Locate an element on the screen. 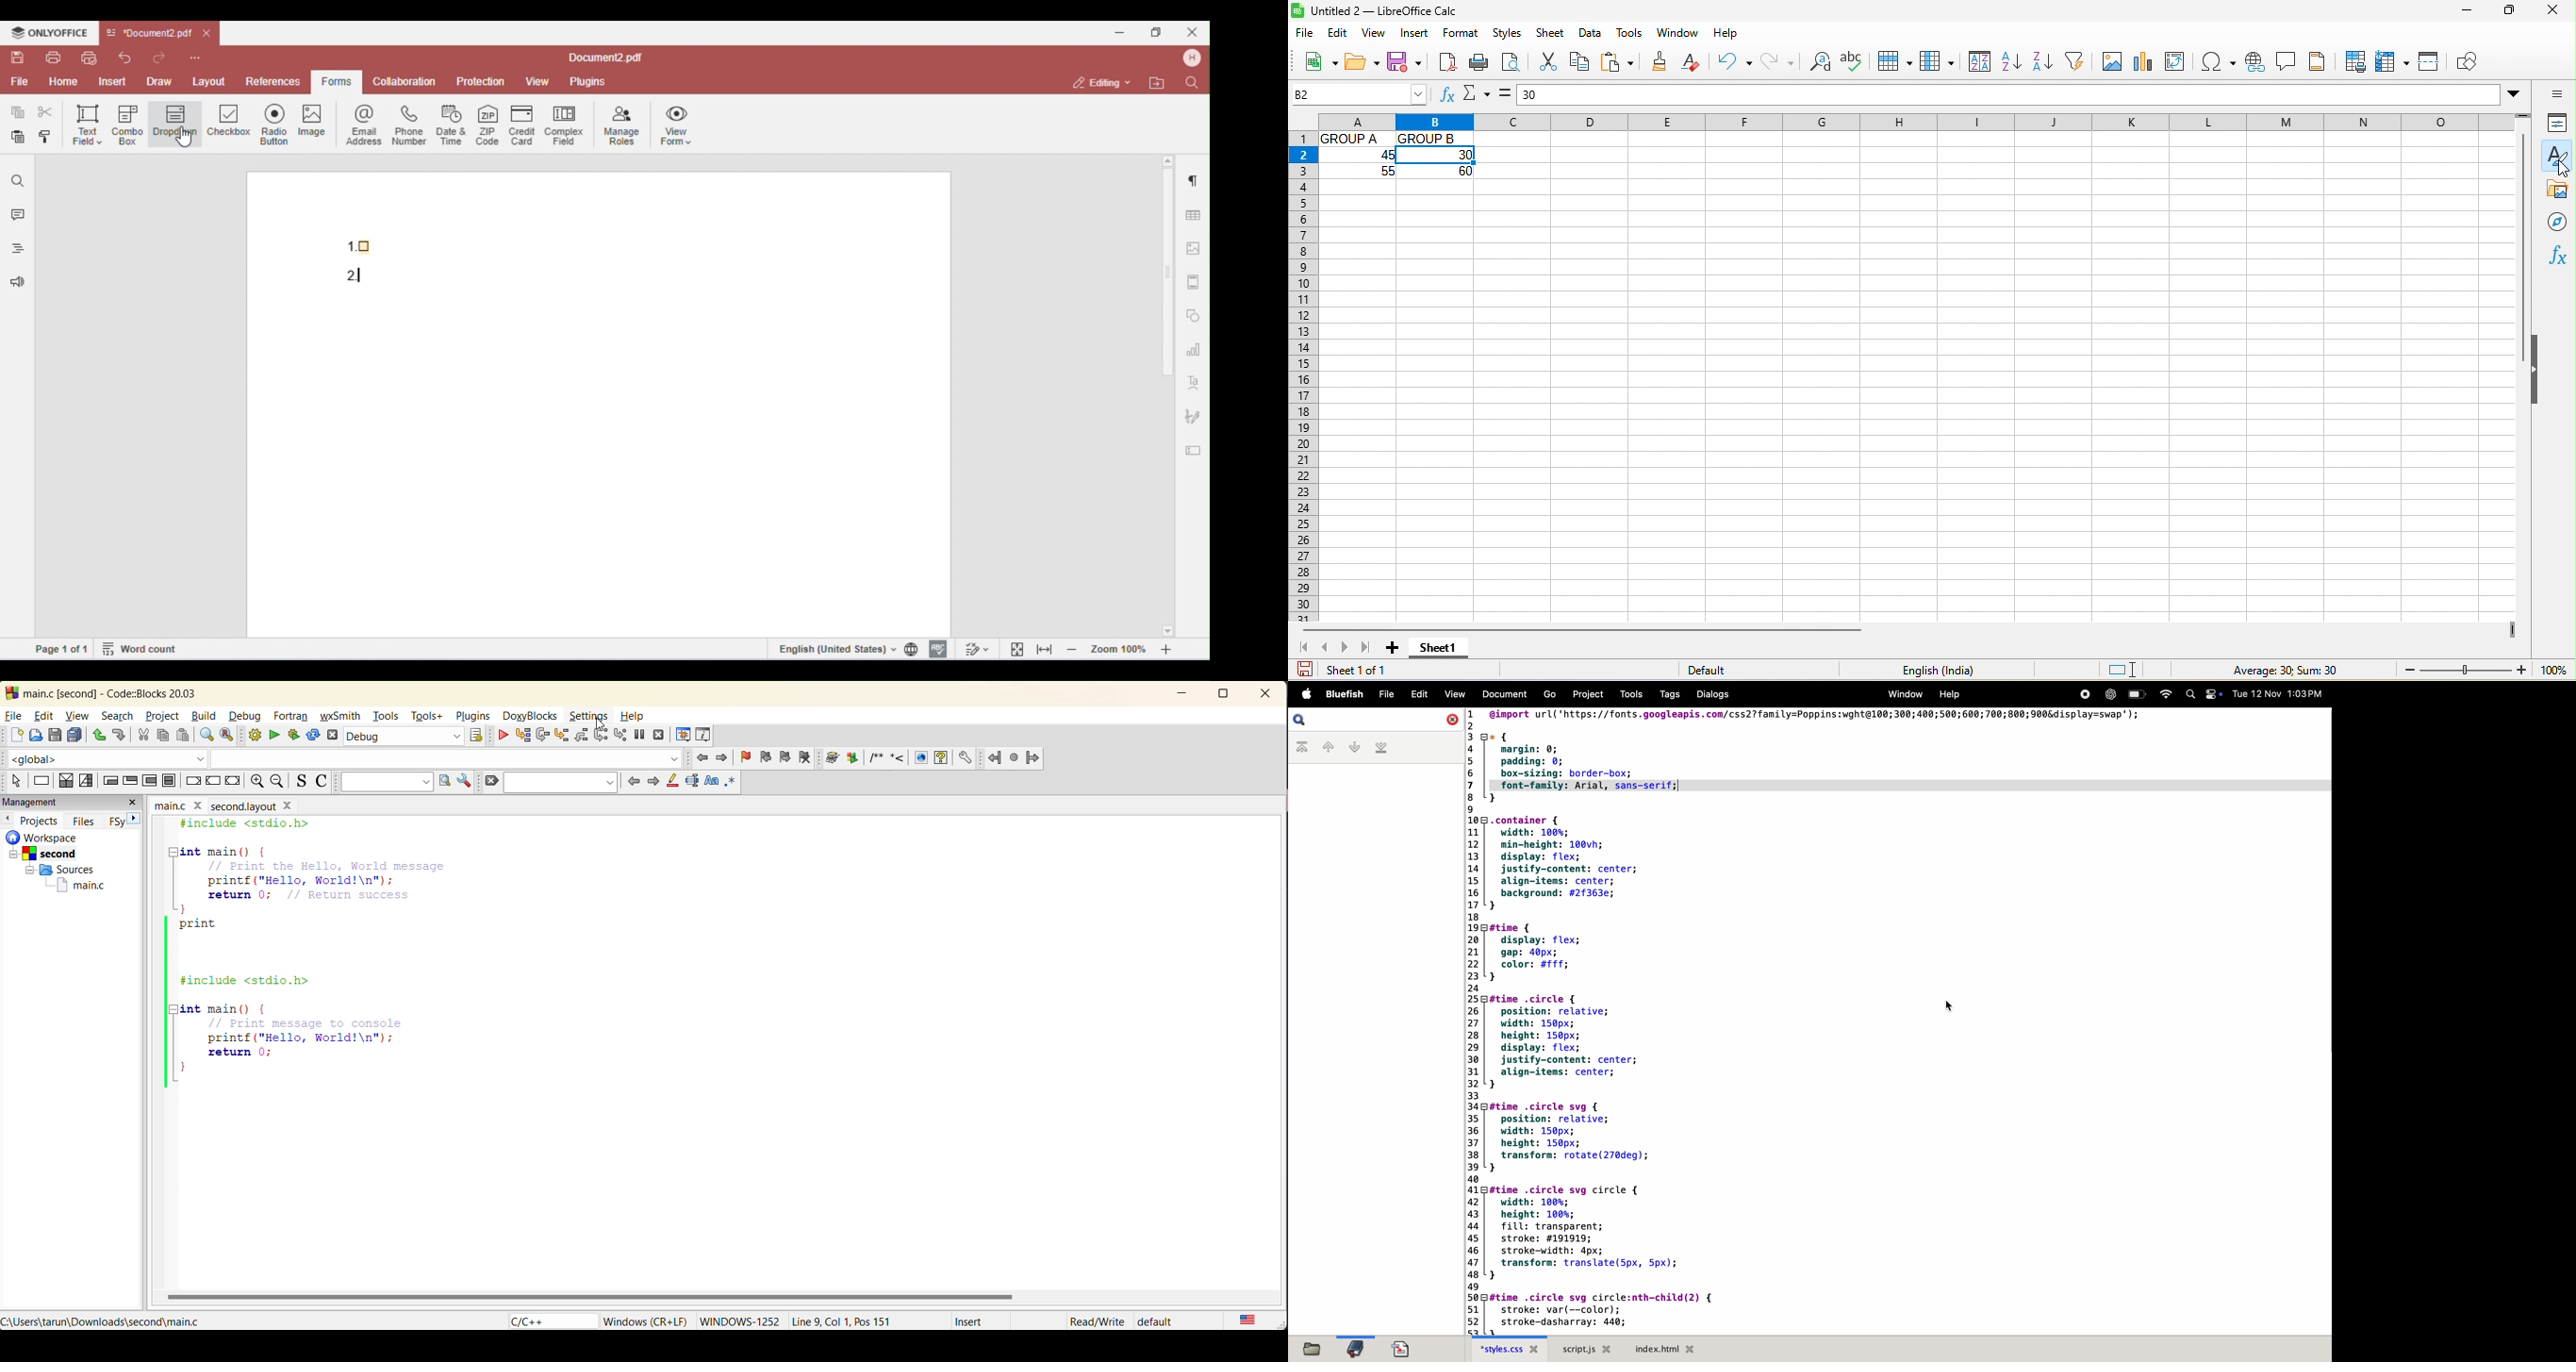 This screenshot has height=1372, width=2576. edit is located at coordinates (1416, 694).